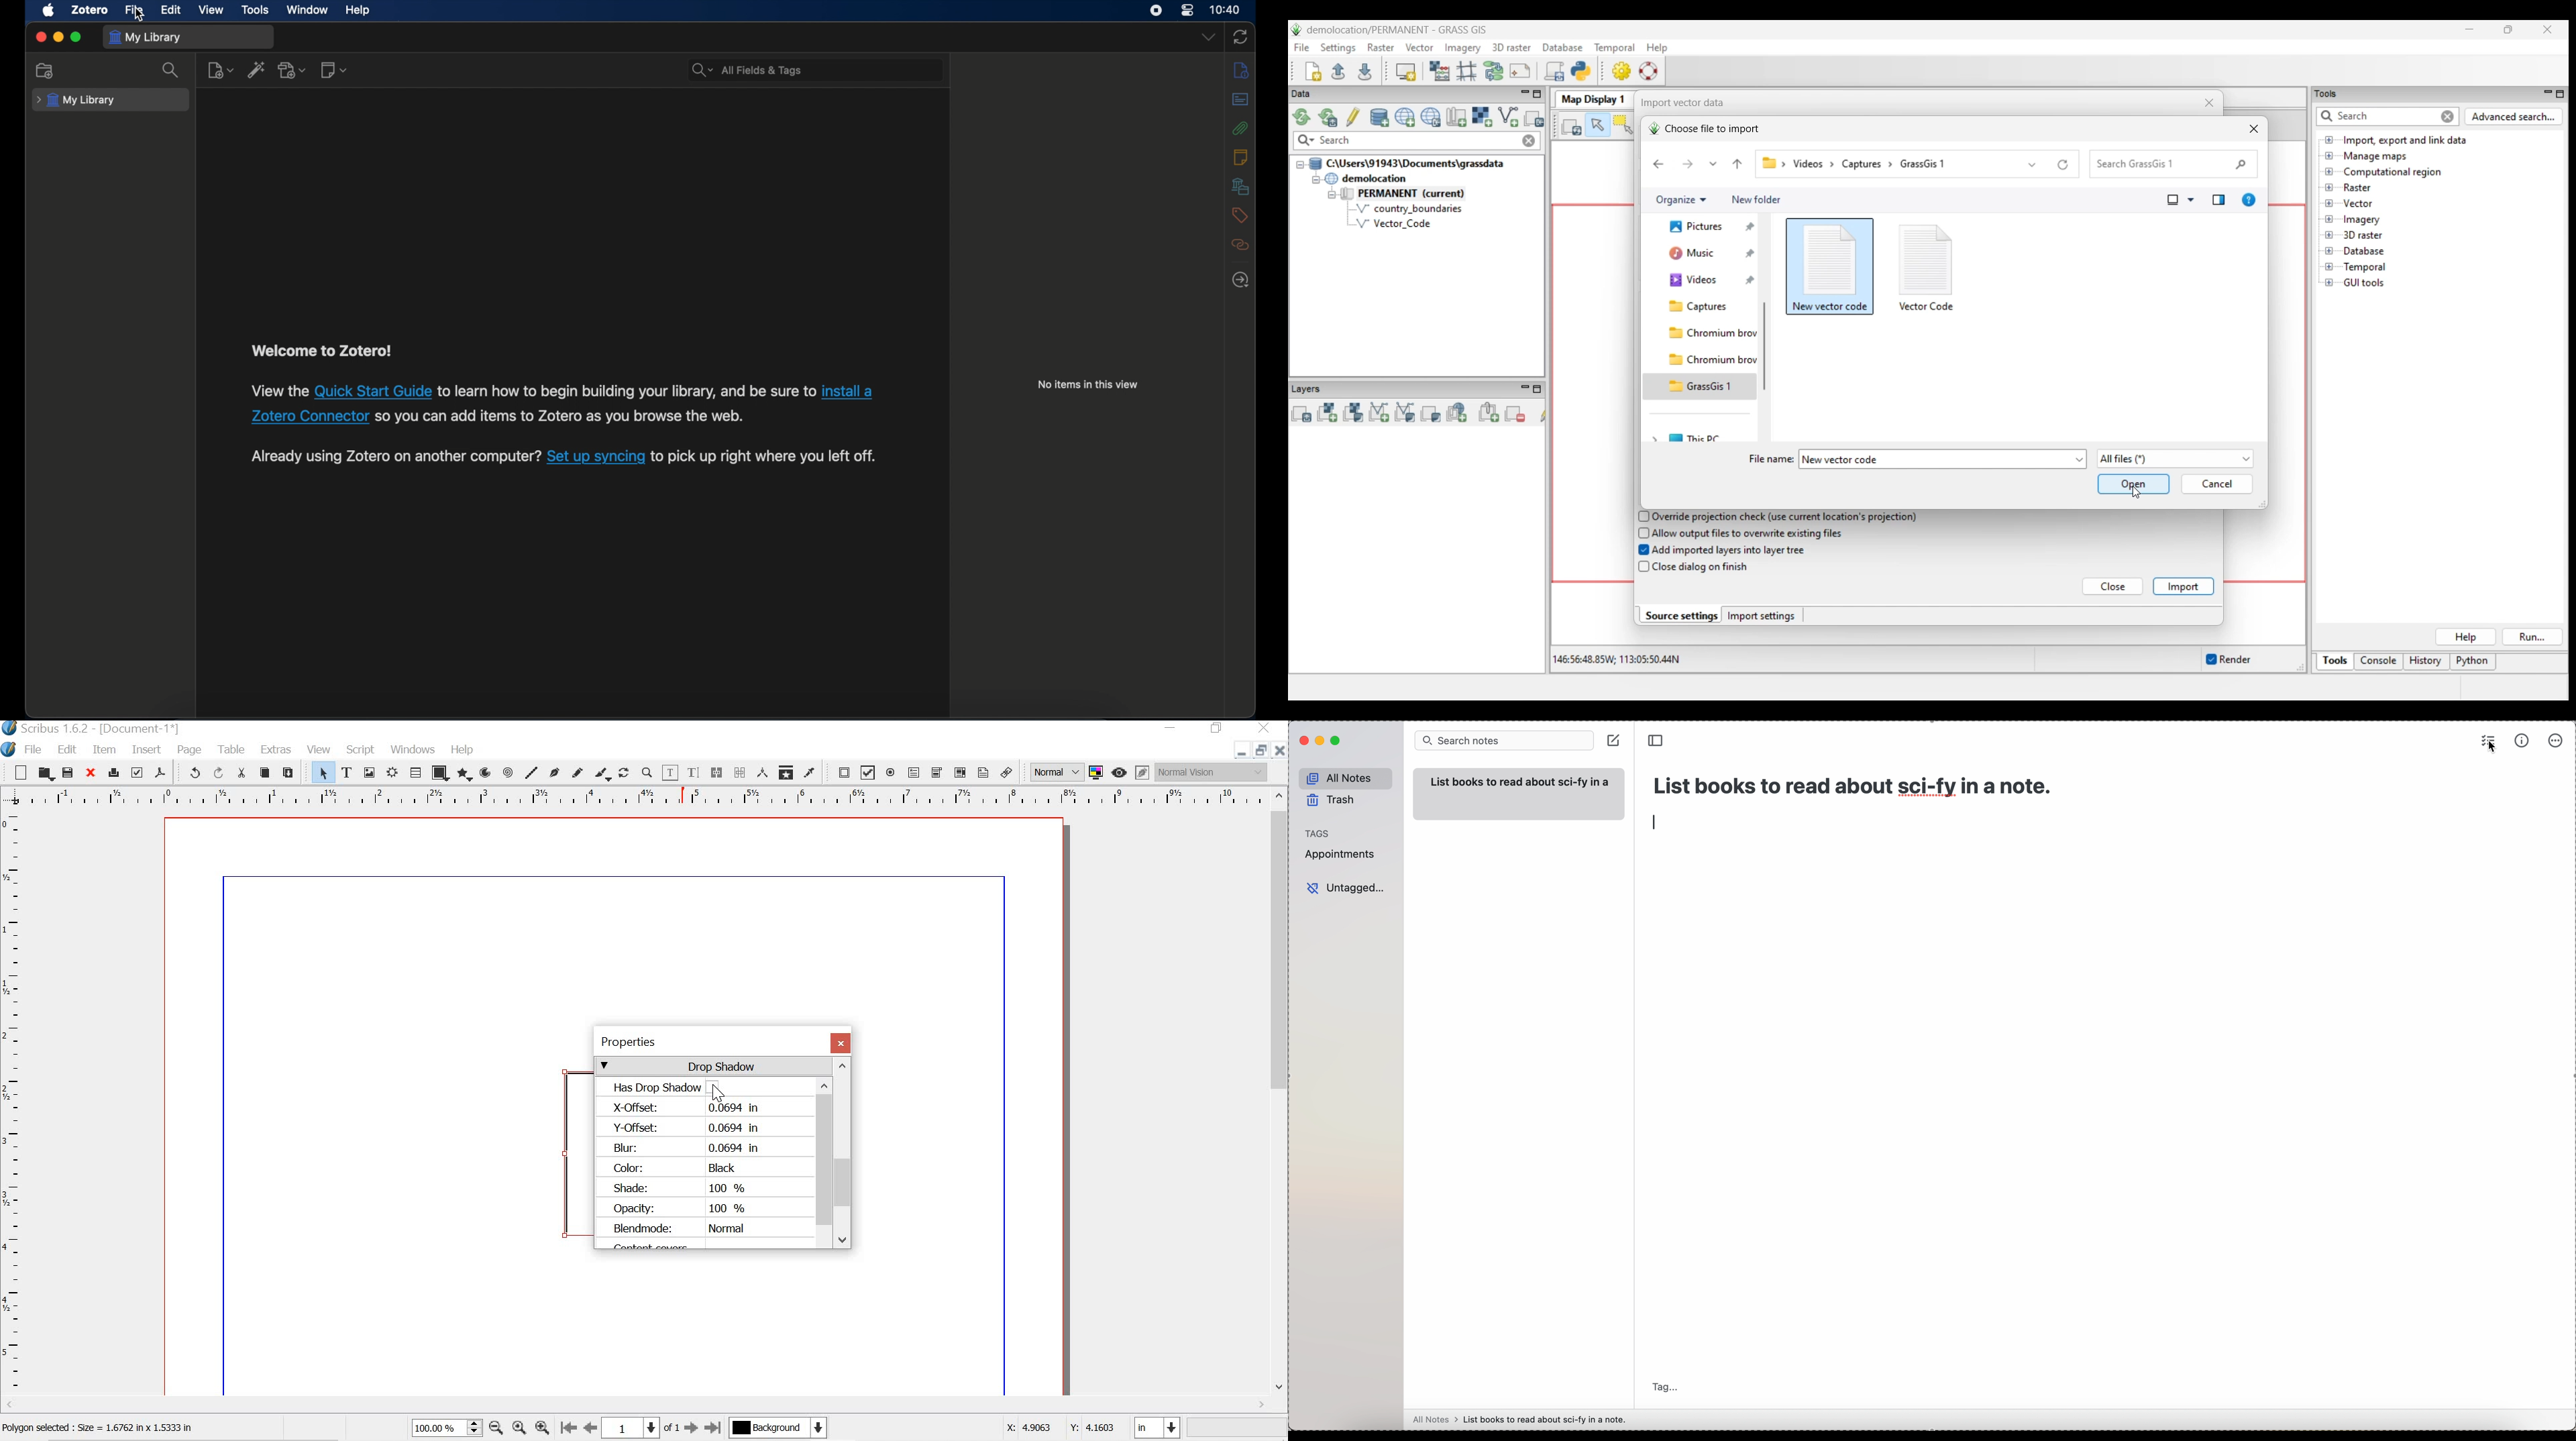 This screenshot has height=1456, width=2576. Describe the element at coordinates (890, 774) in the screenshot. I see `pdf radio button` at that location.